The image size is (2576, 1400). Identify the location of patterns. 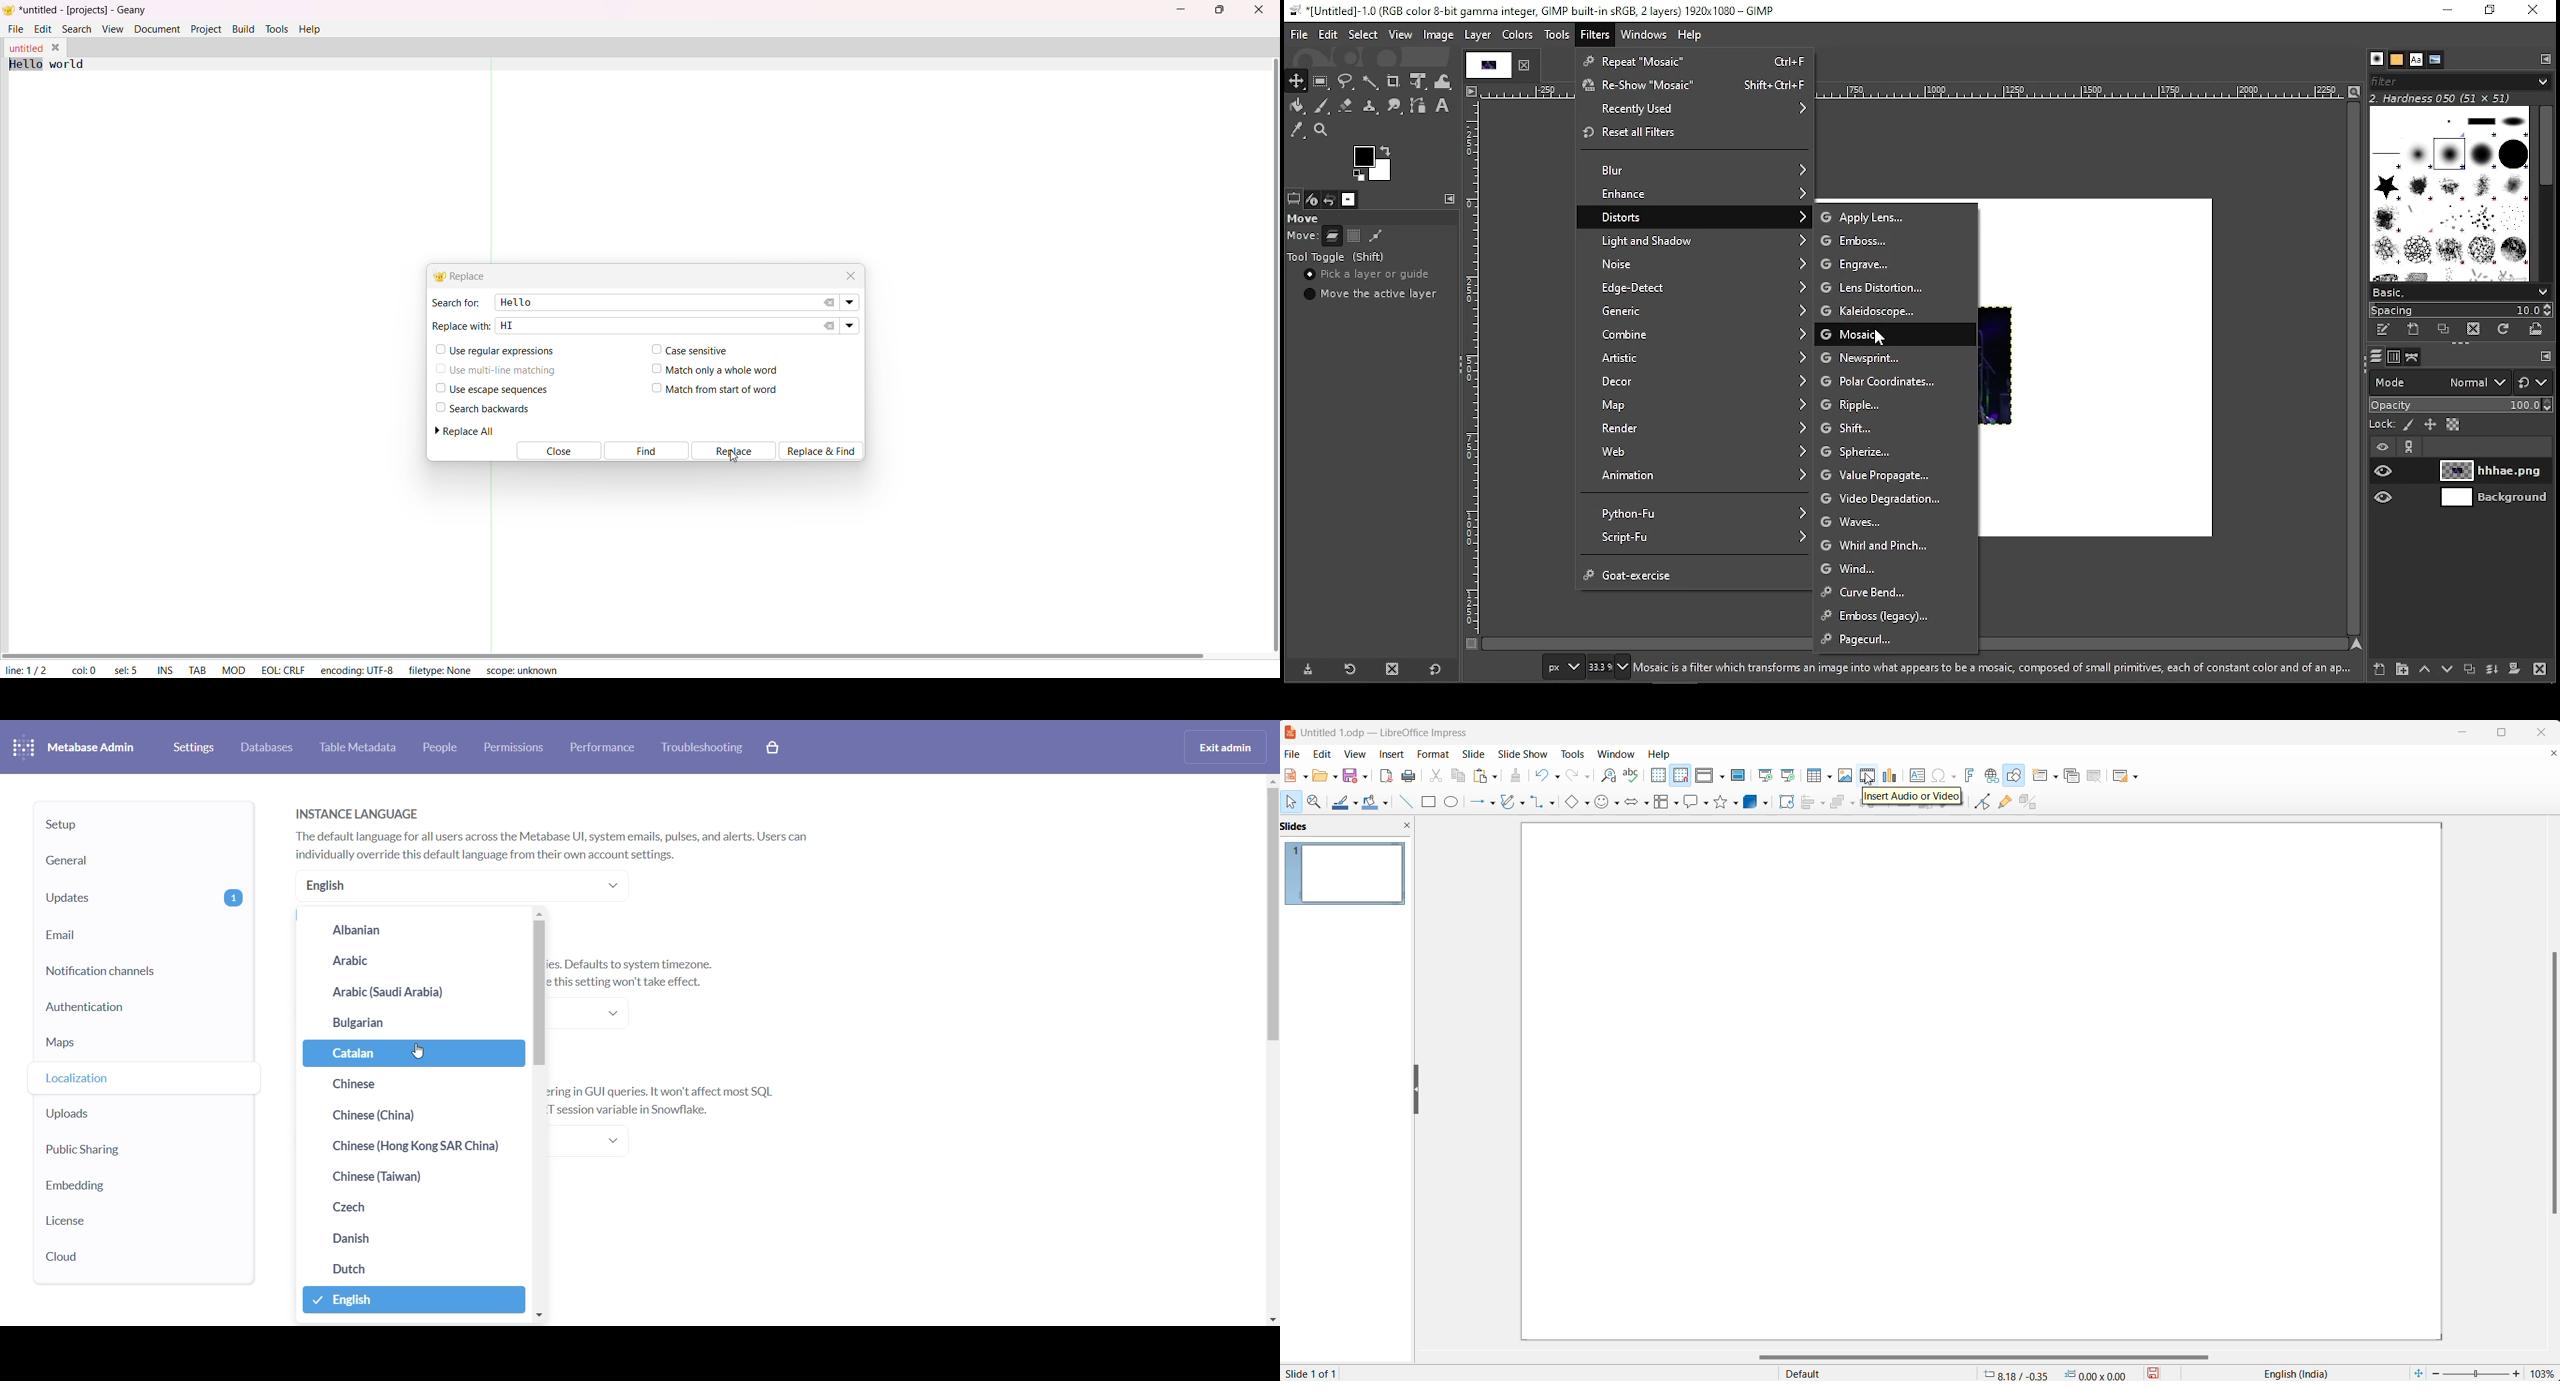
(2397, 60).